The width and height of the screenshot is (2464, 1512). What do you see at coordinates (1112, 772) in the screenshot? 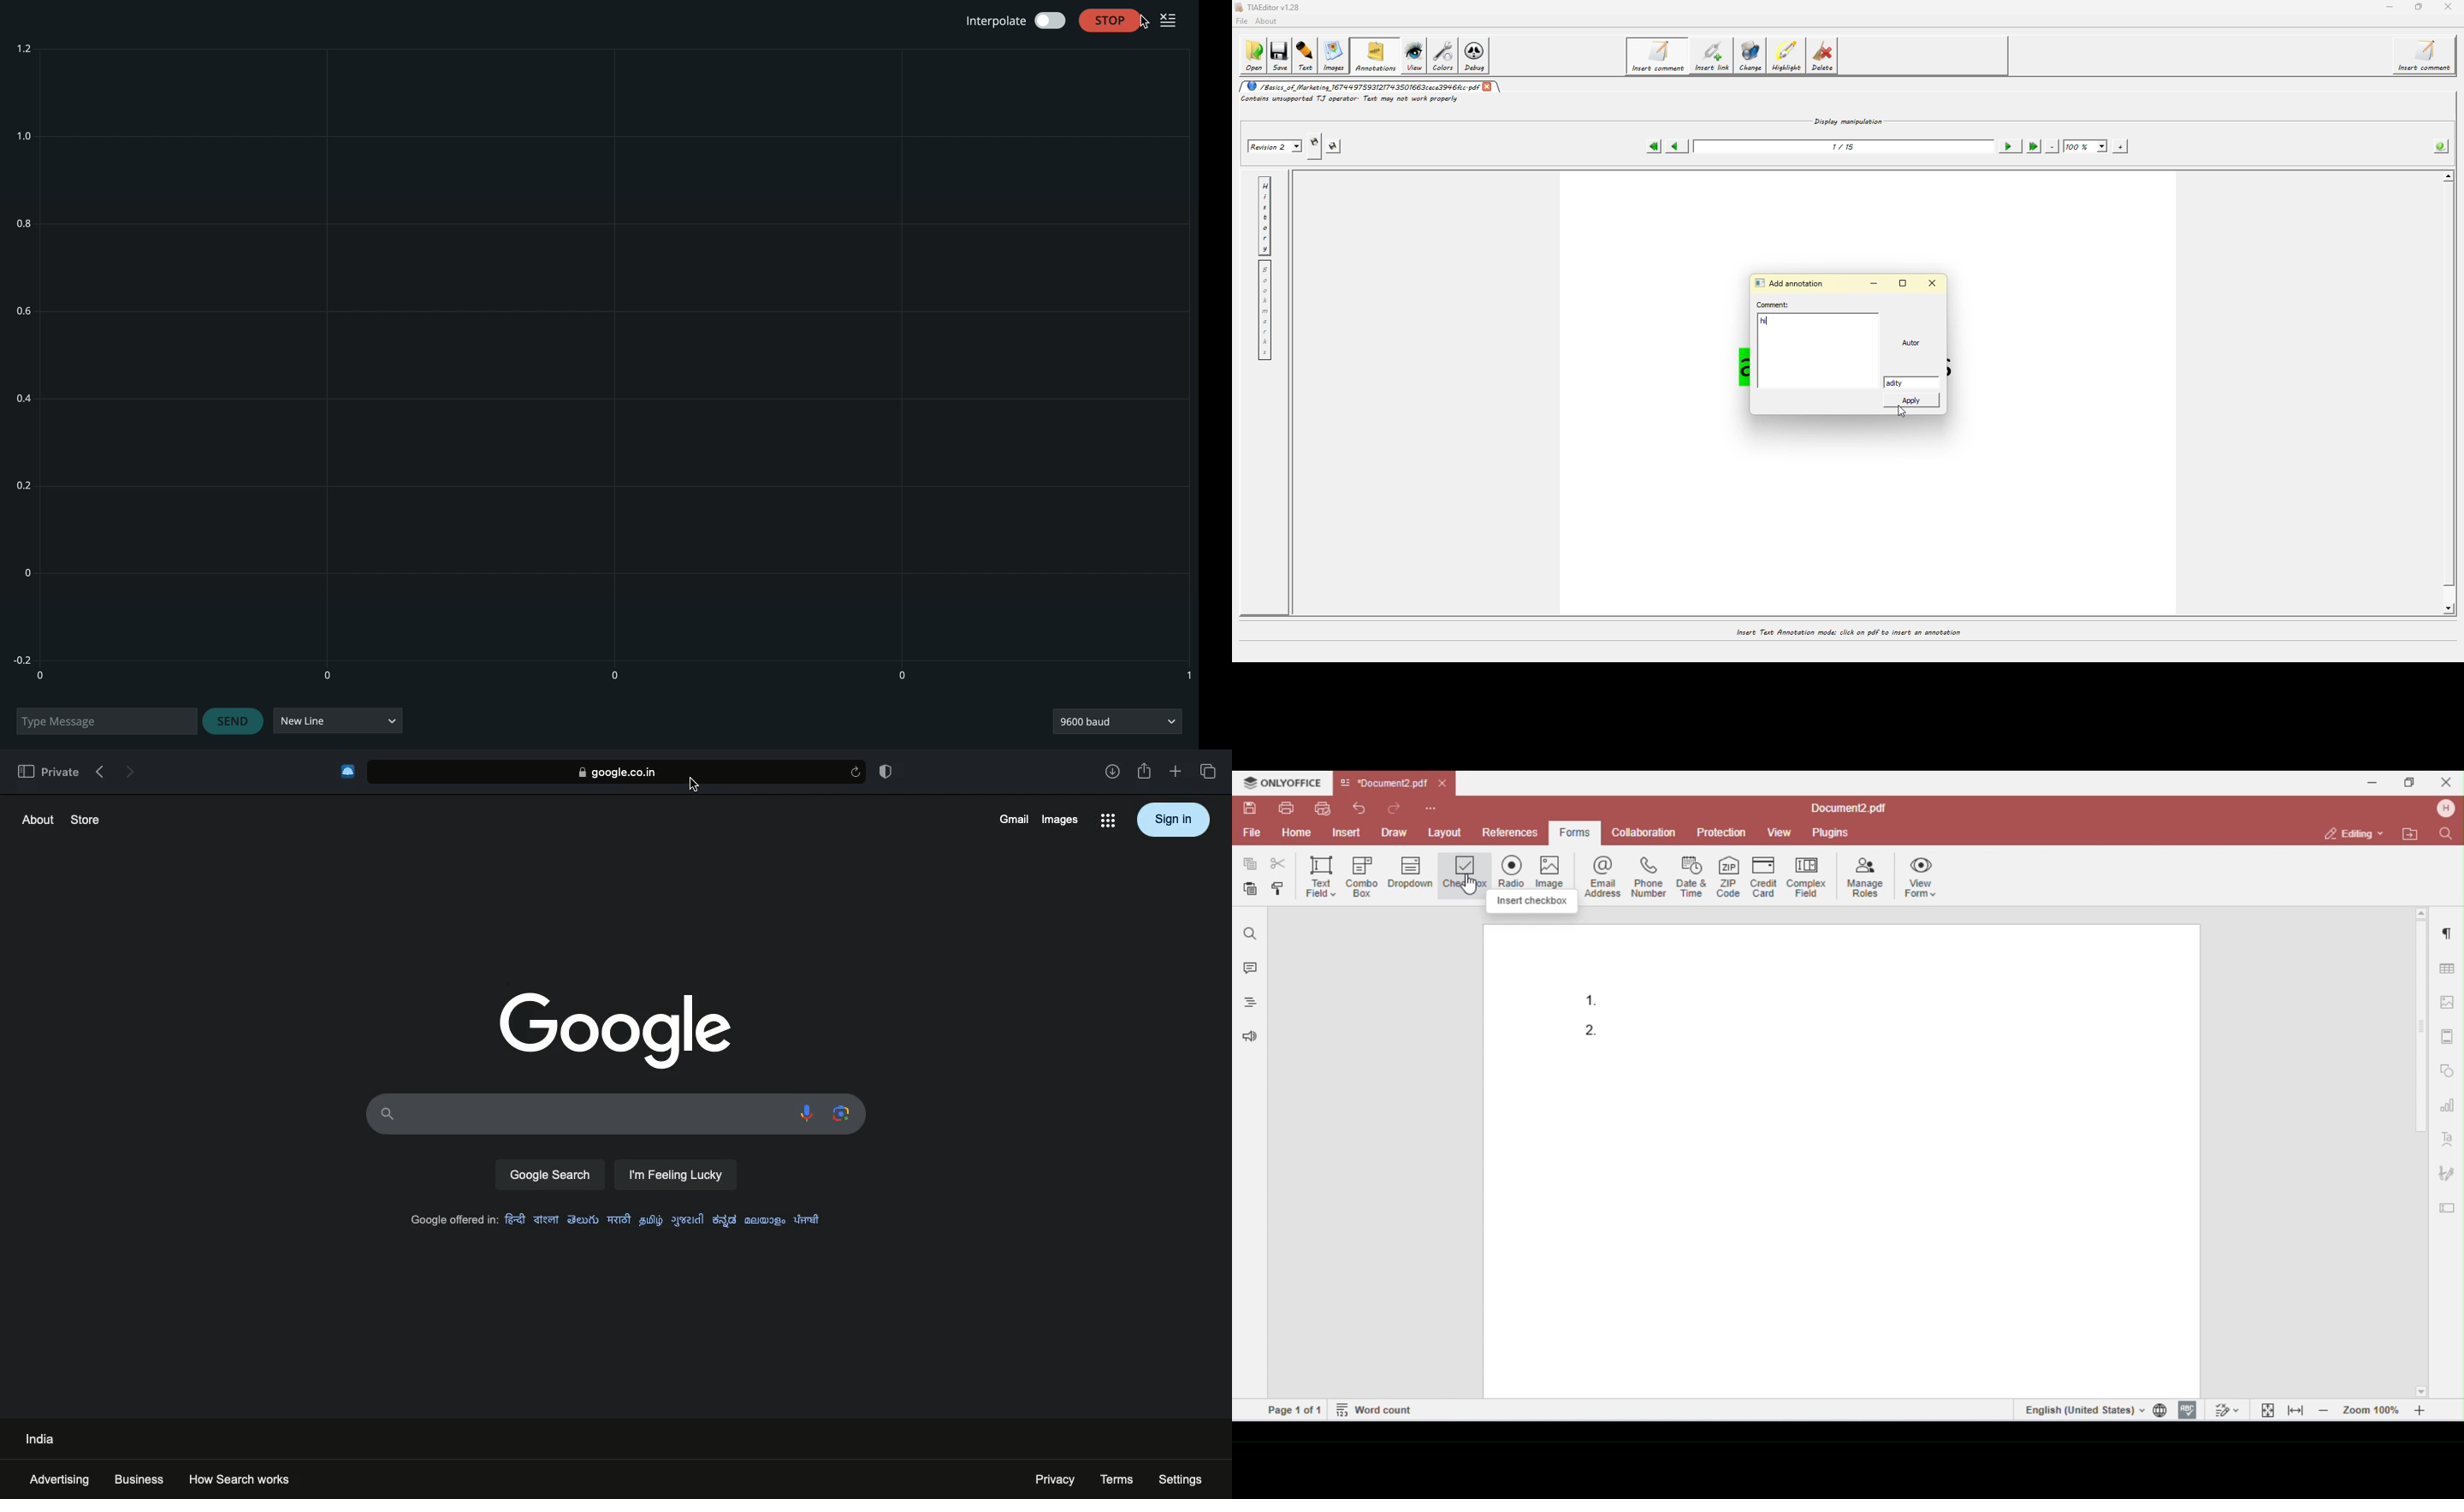
I see `Download` at bounding box center [1112, 772].